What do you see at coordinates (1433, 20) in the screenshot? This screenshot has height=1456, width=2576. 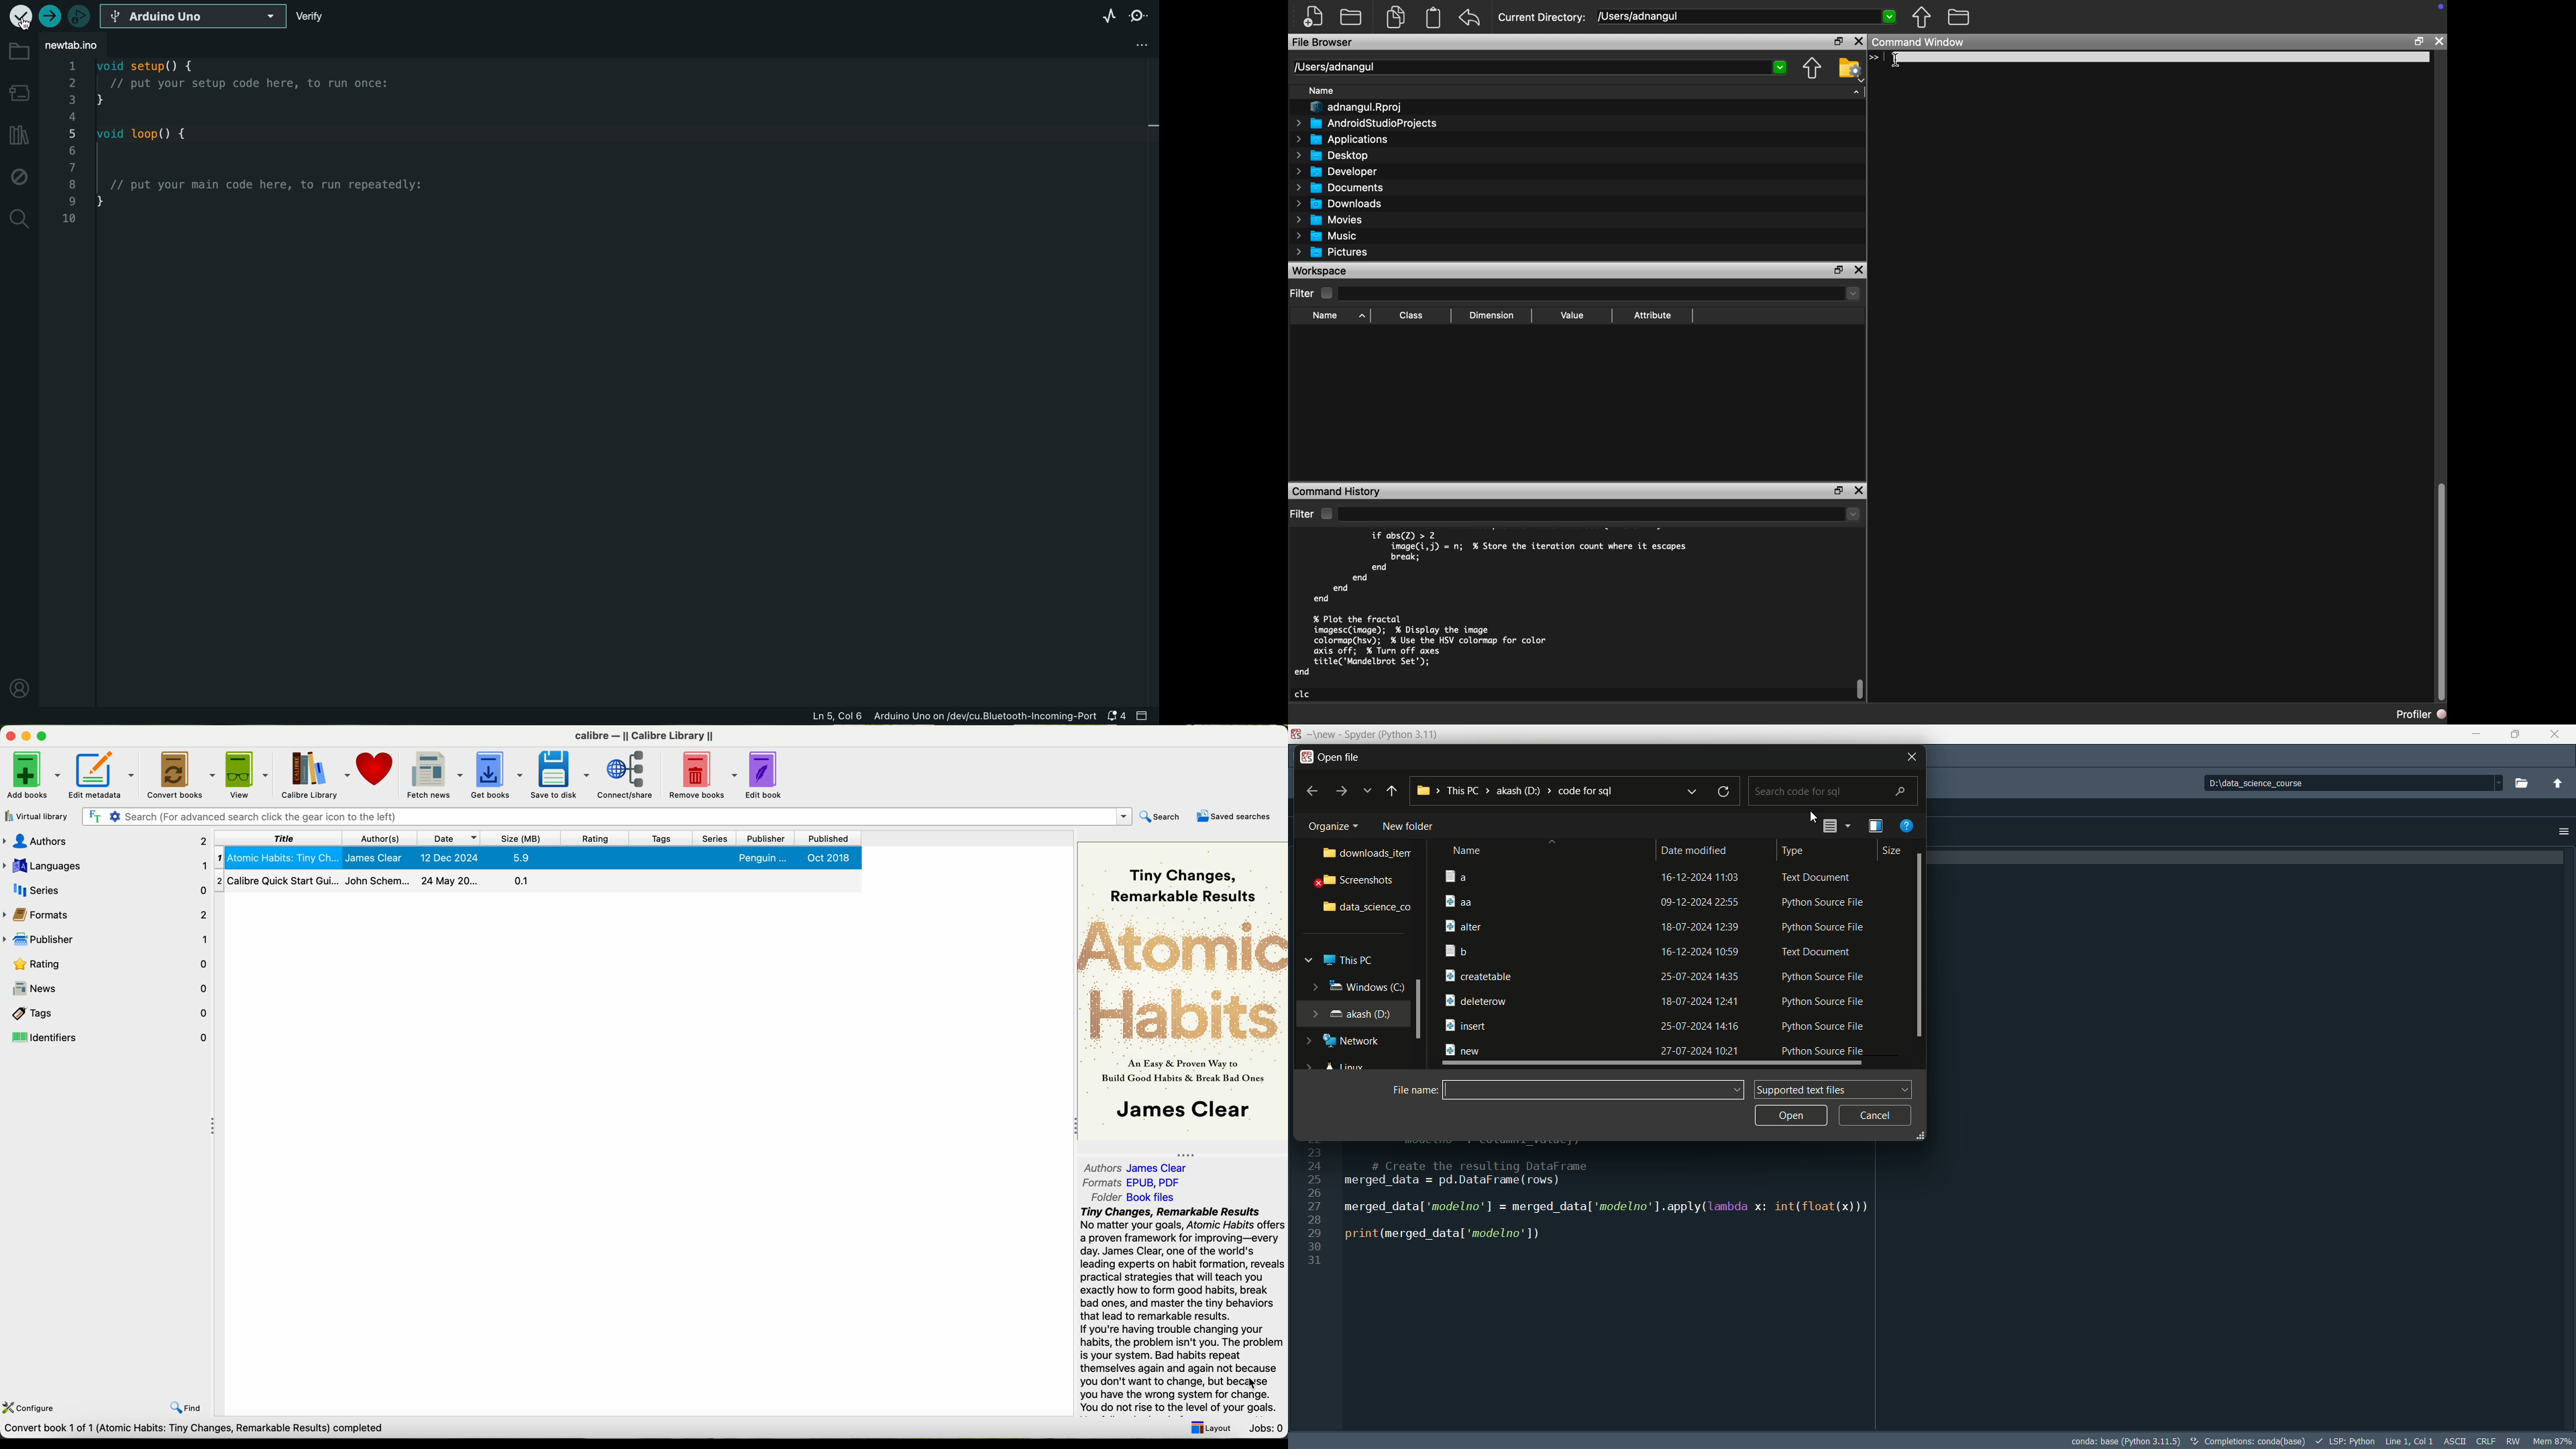 I see `Clipboard` at bounding box center [1433, 20].